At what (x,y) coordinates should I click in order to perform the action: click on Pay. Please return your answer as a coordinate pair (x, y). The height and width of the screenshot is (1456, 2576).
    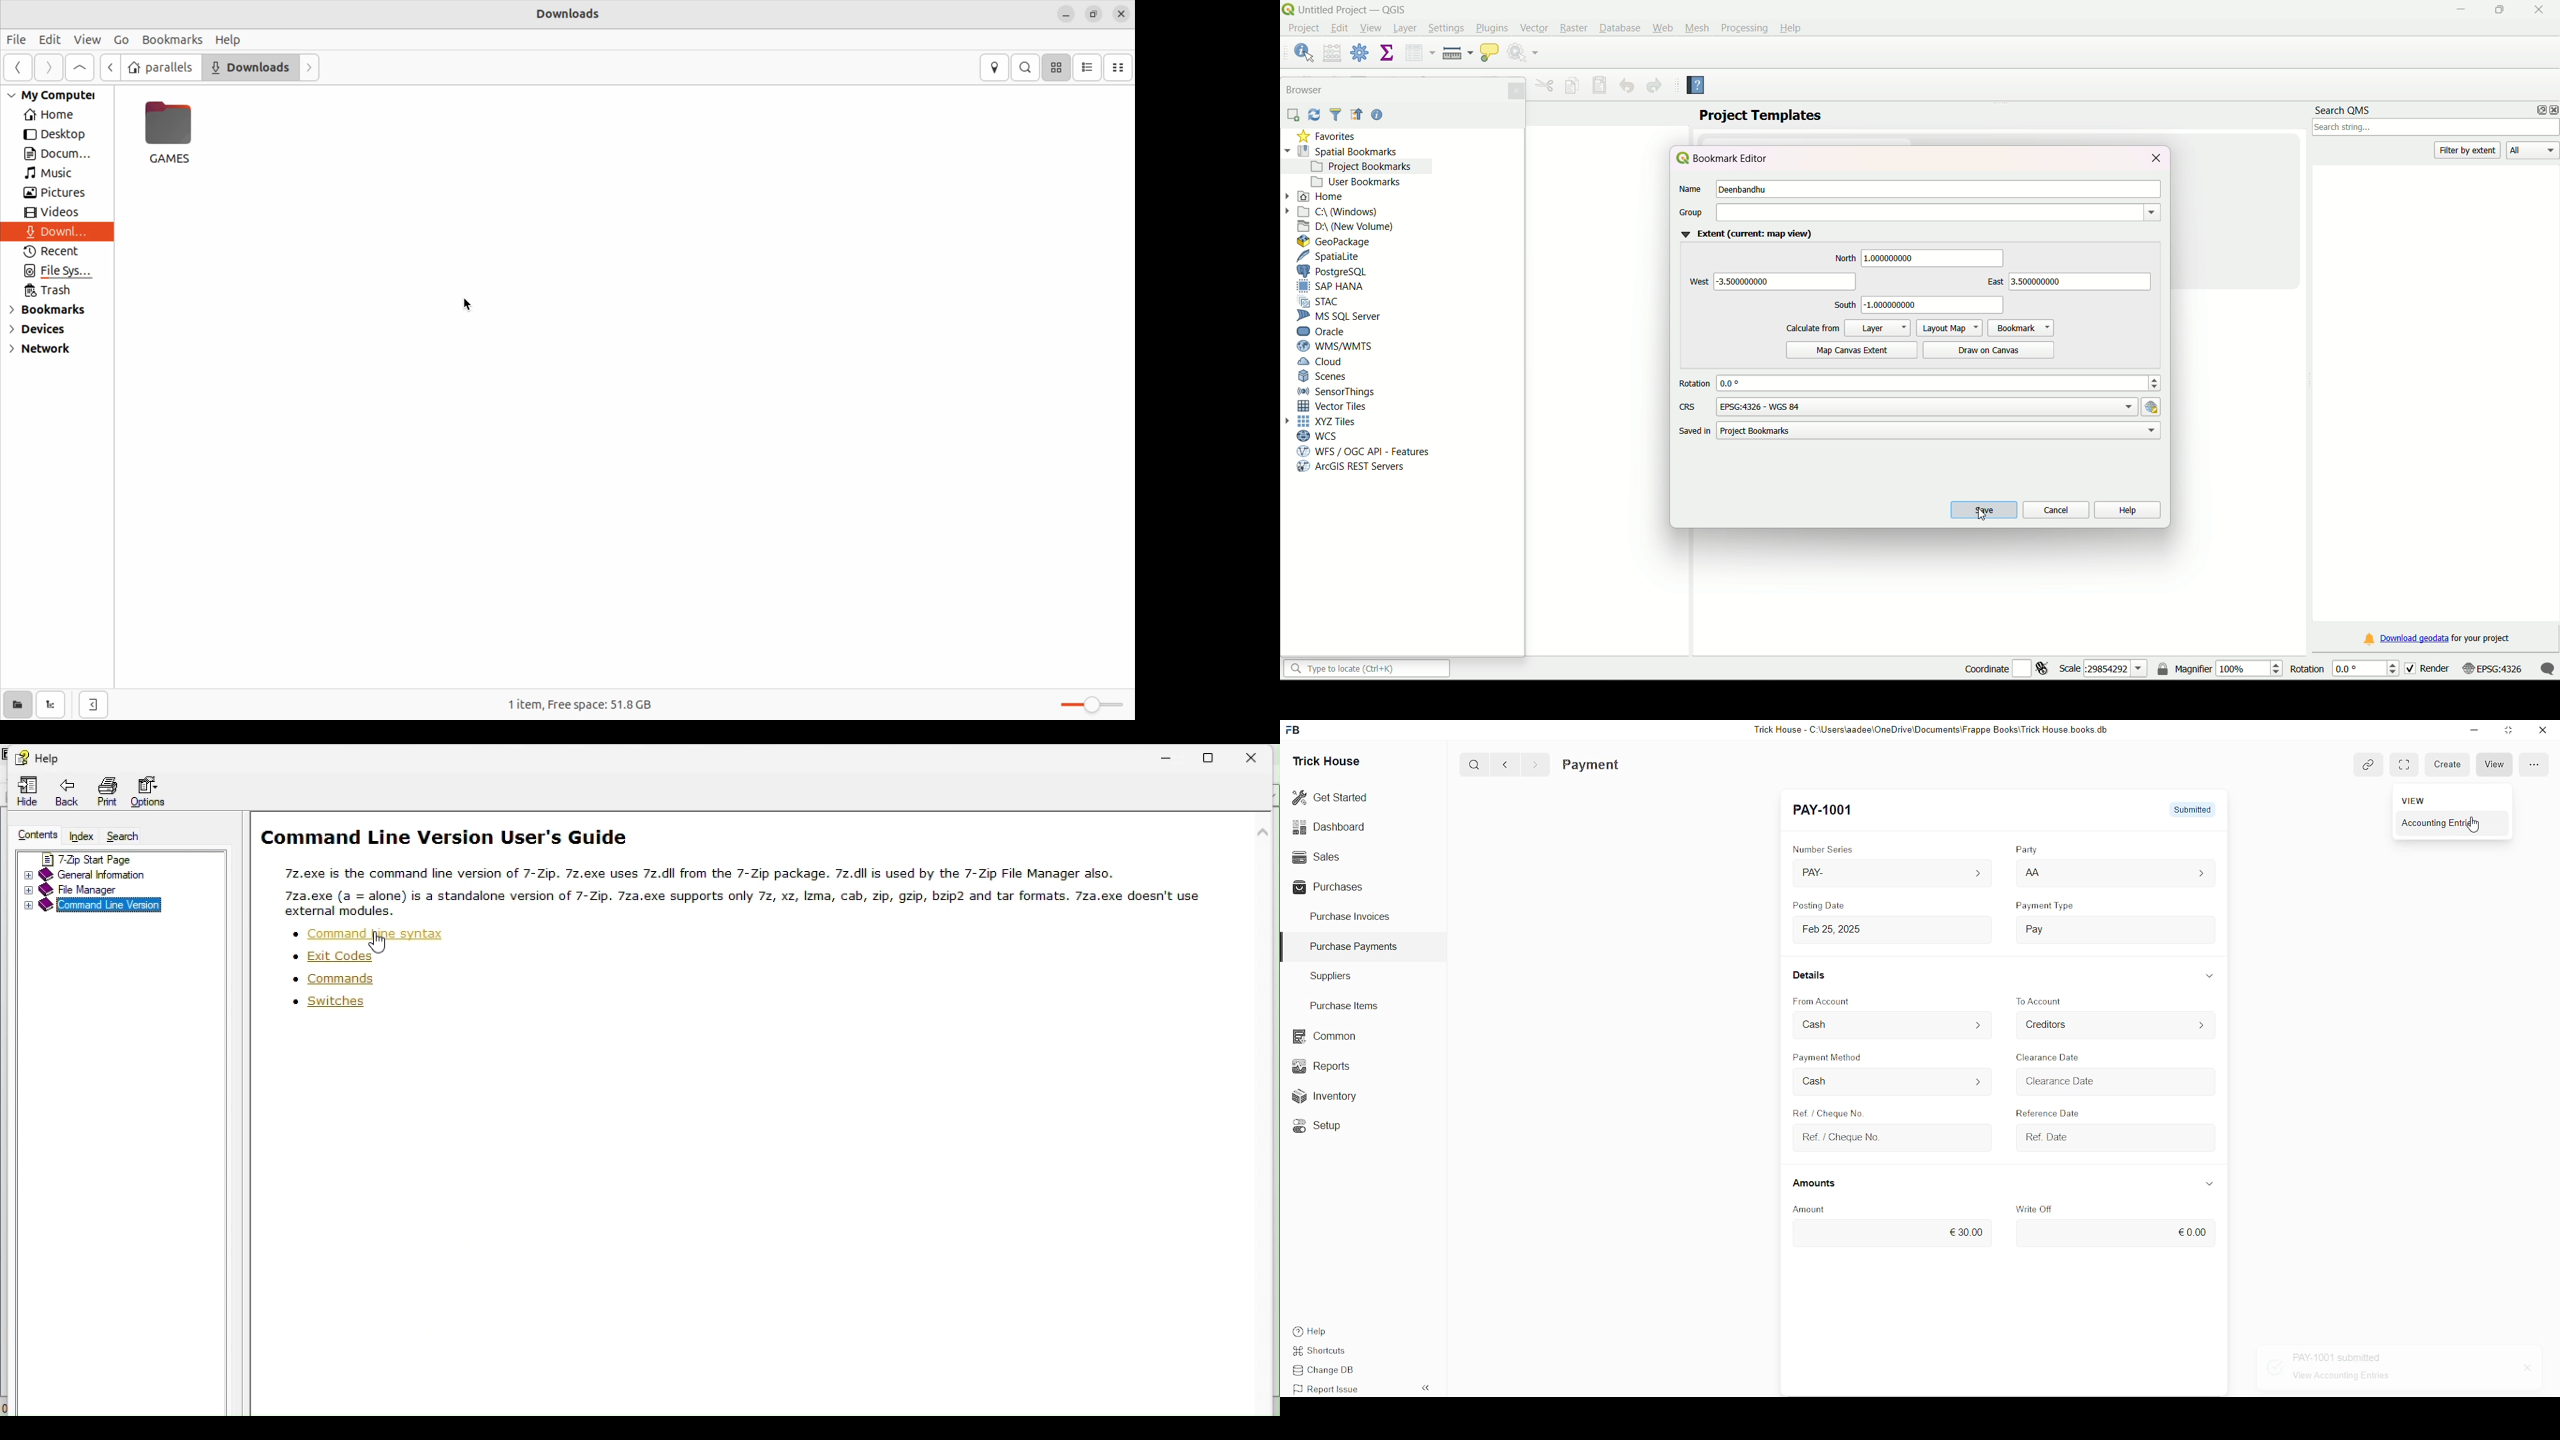
    Looking at the image, I should click on (2059, 926).